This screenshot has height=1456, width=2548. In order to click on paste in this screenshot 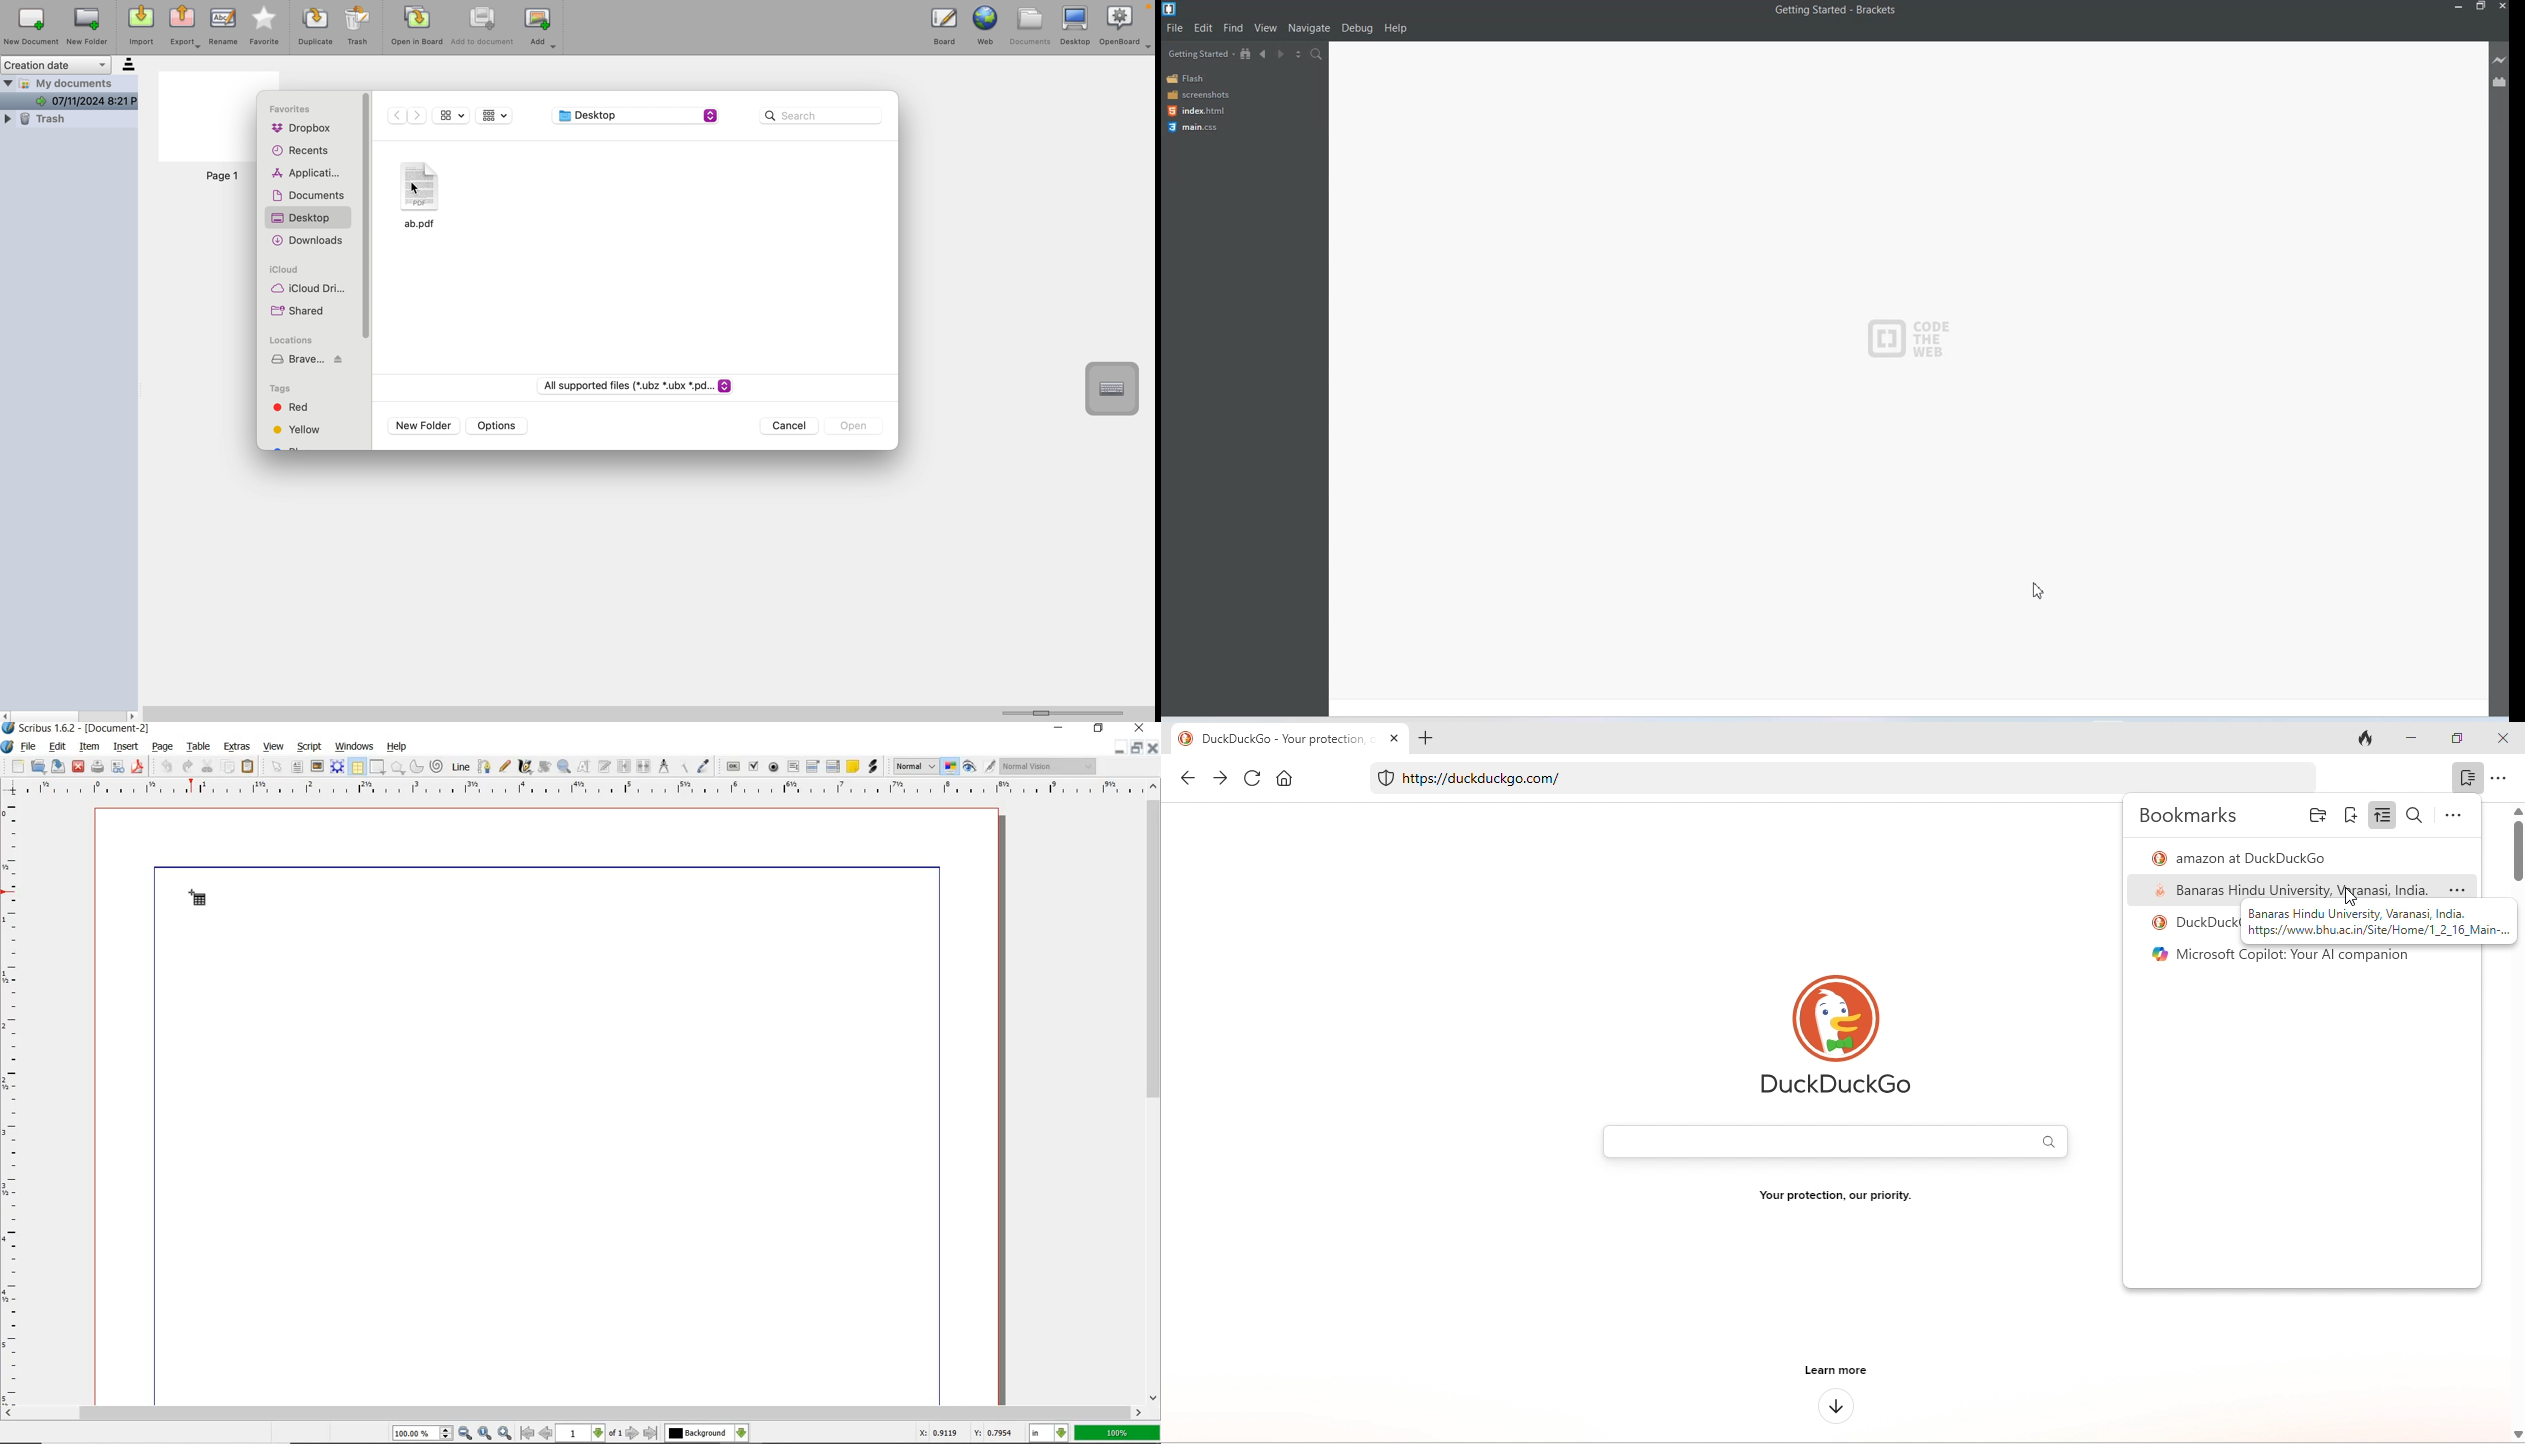, I will do `click(248, 768)`.